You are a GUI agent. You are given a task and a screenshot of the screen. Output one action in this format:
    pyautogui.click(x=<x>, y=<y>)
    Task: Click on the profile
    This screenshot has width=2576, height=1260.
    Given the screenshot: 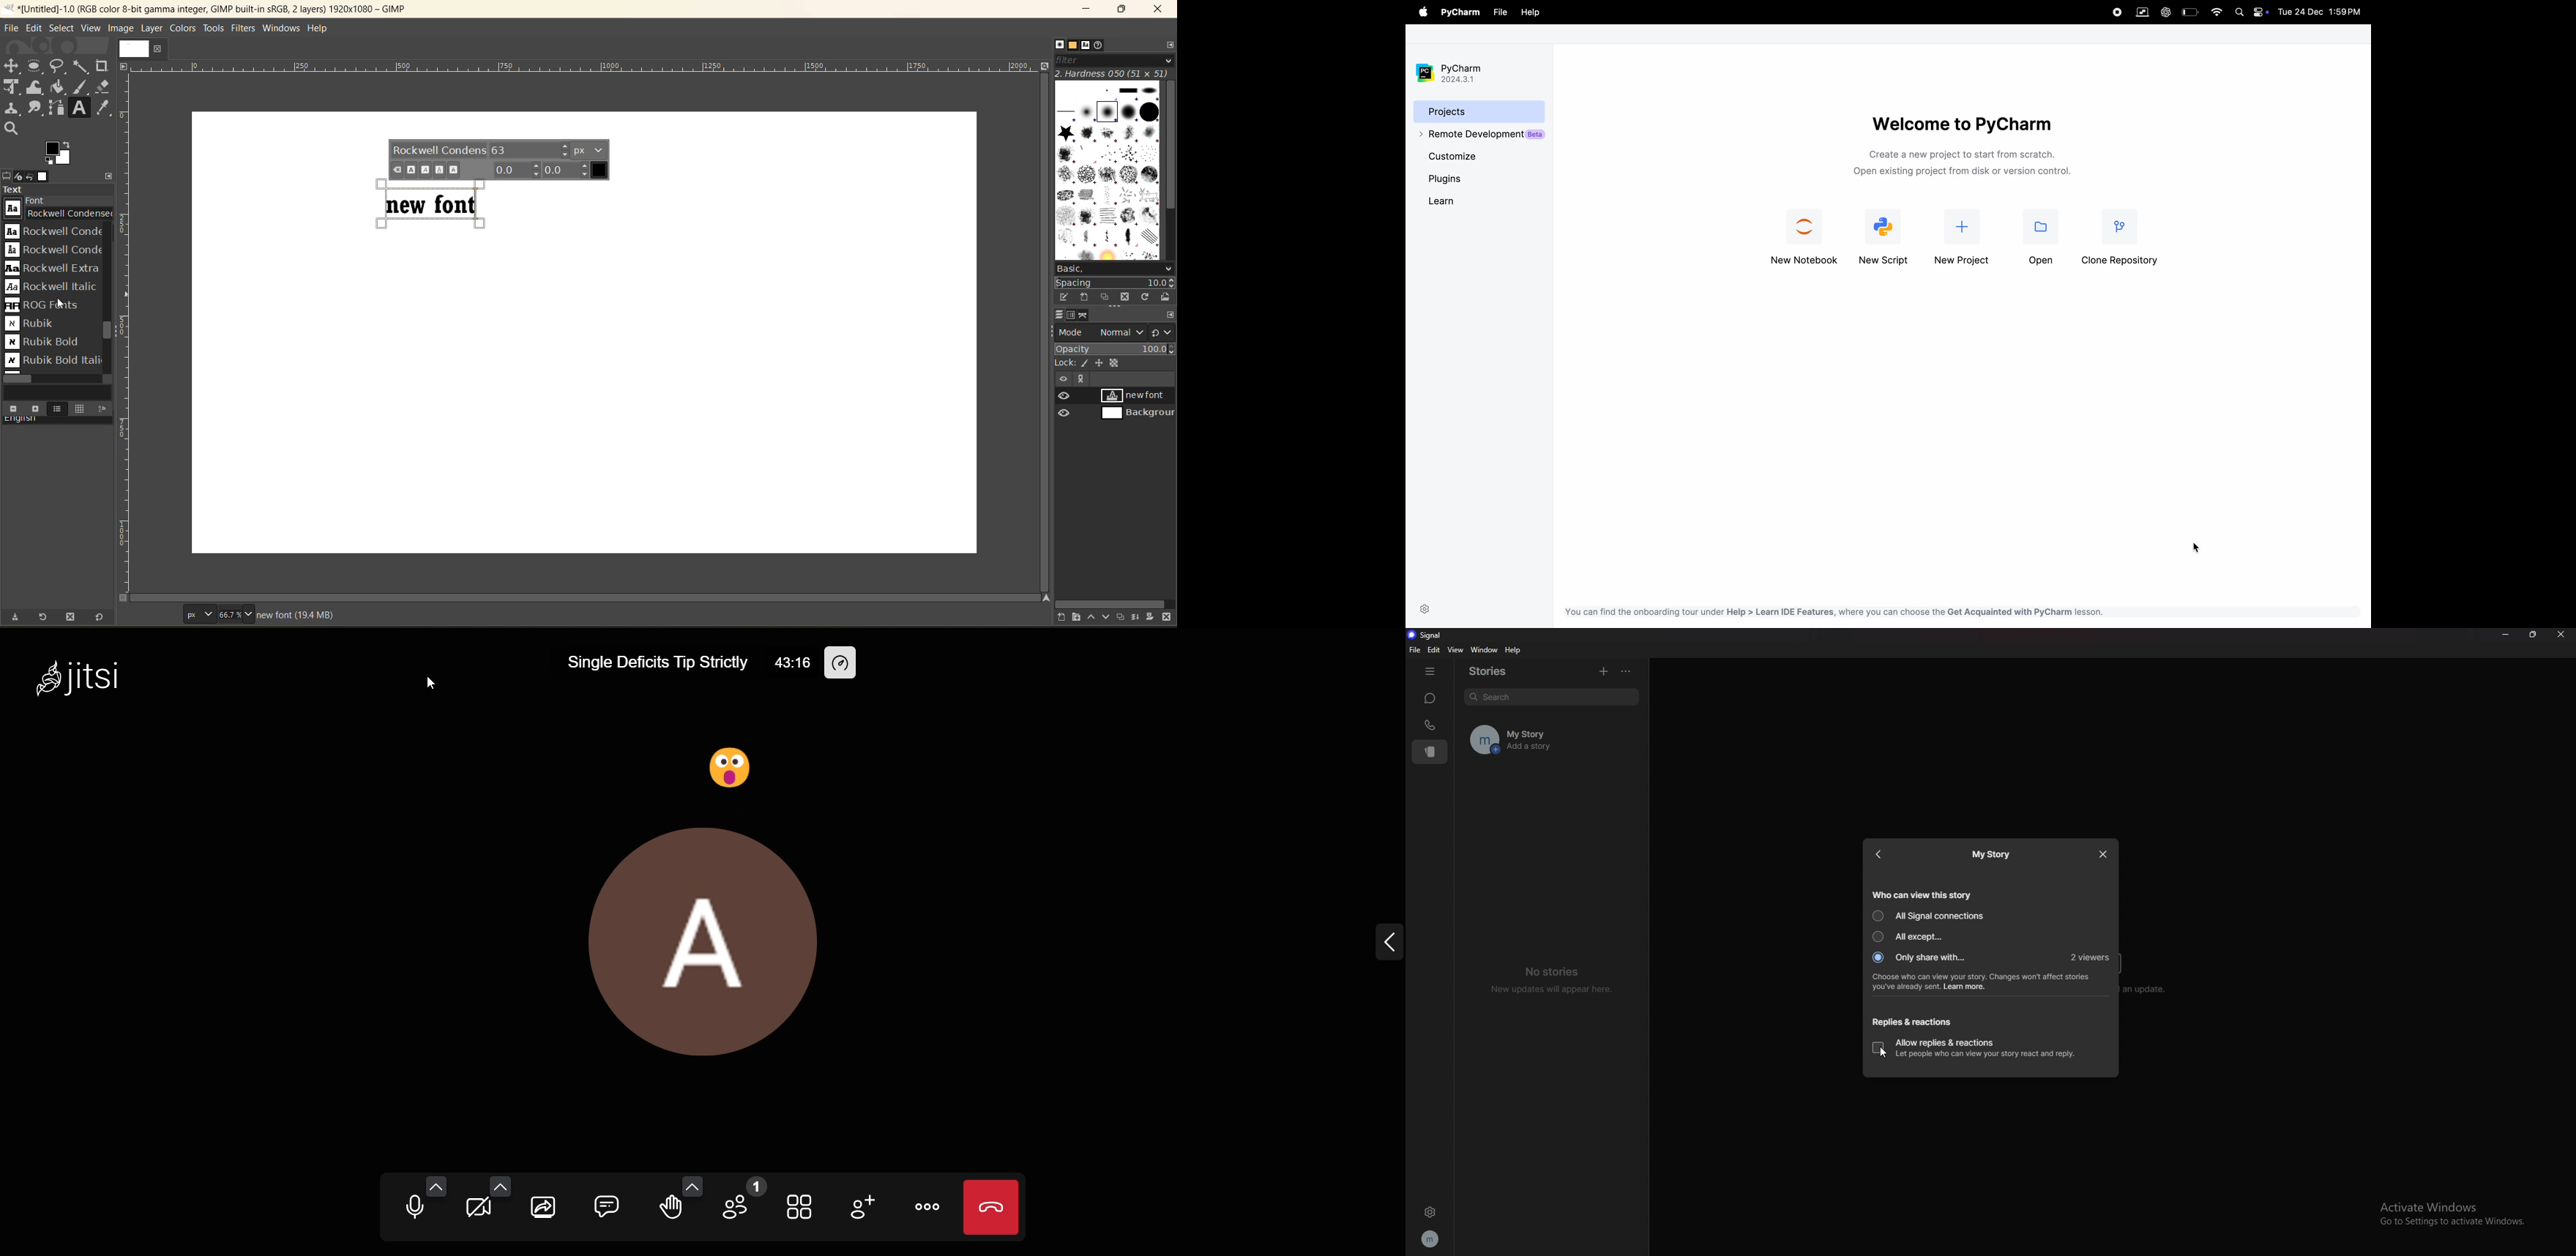 What is the action you would take?
    pyautogui.click(x=1431, y=1238)
    